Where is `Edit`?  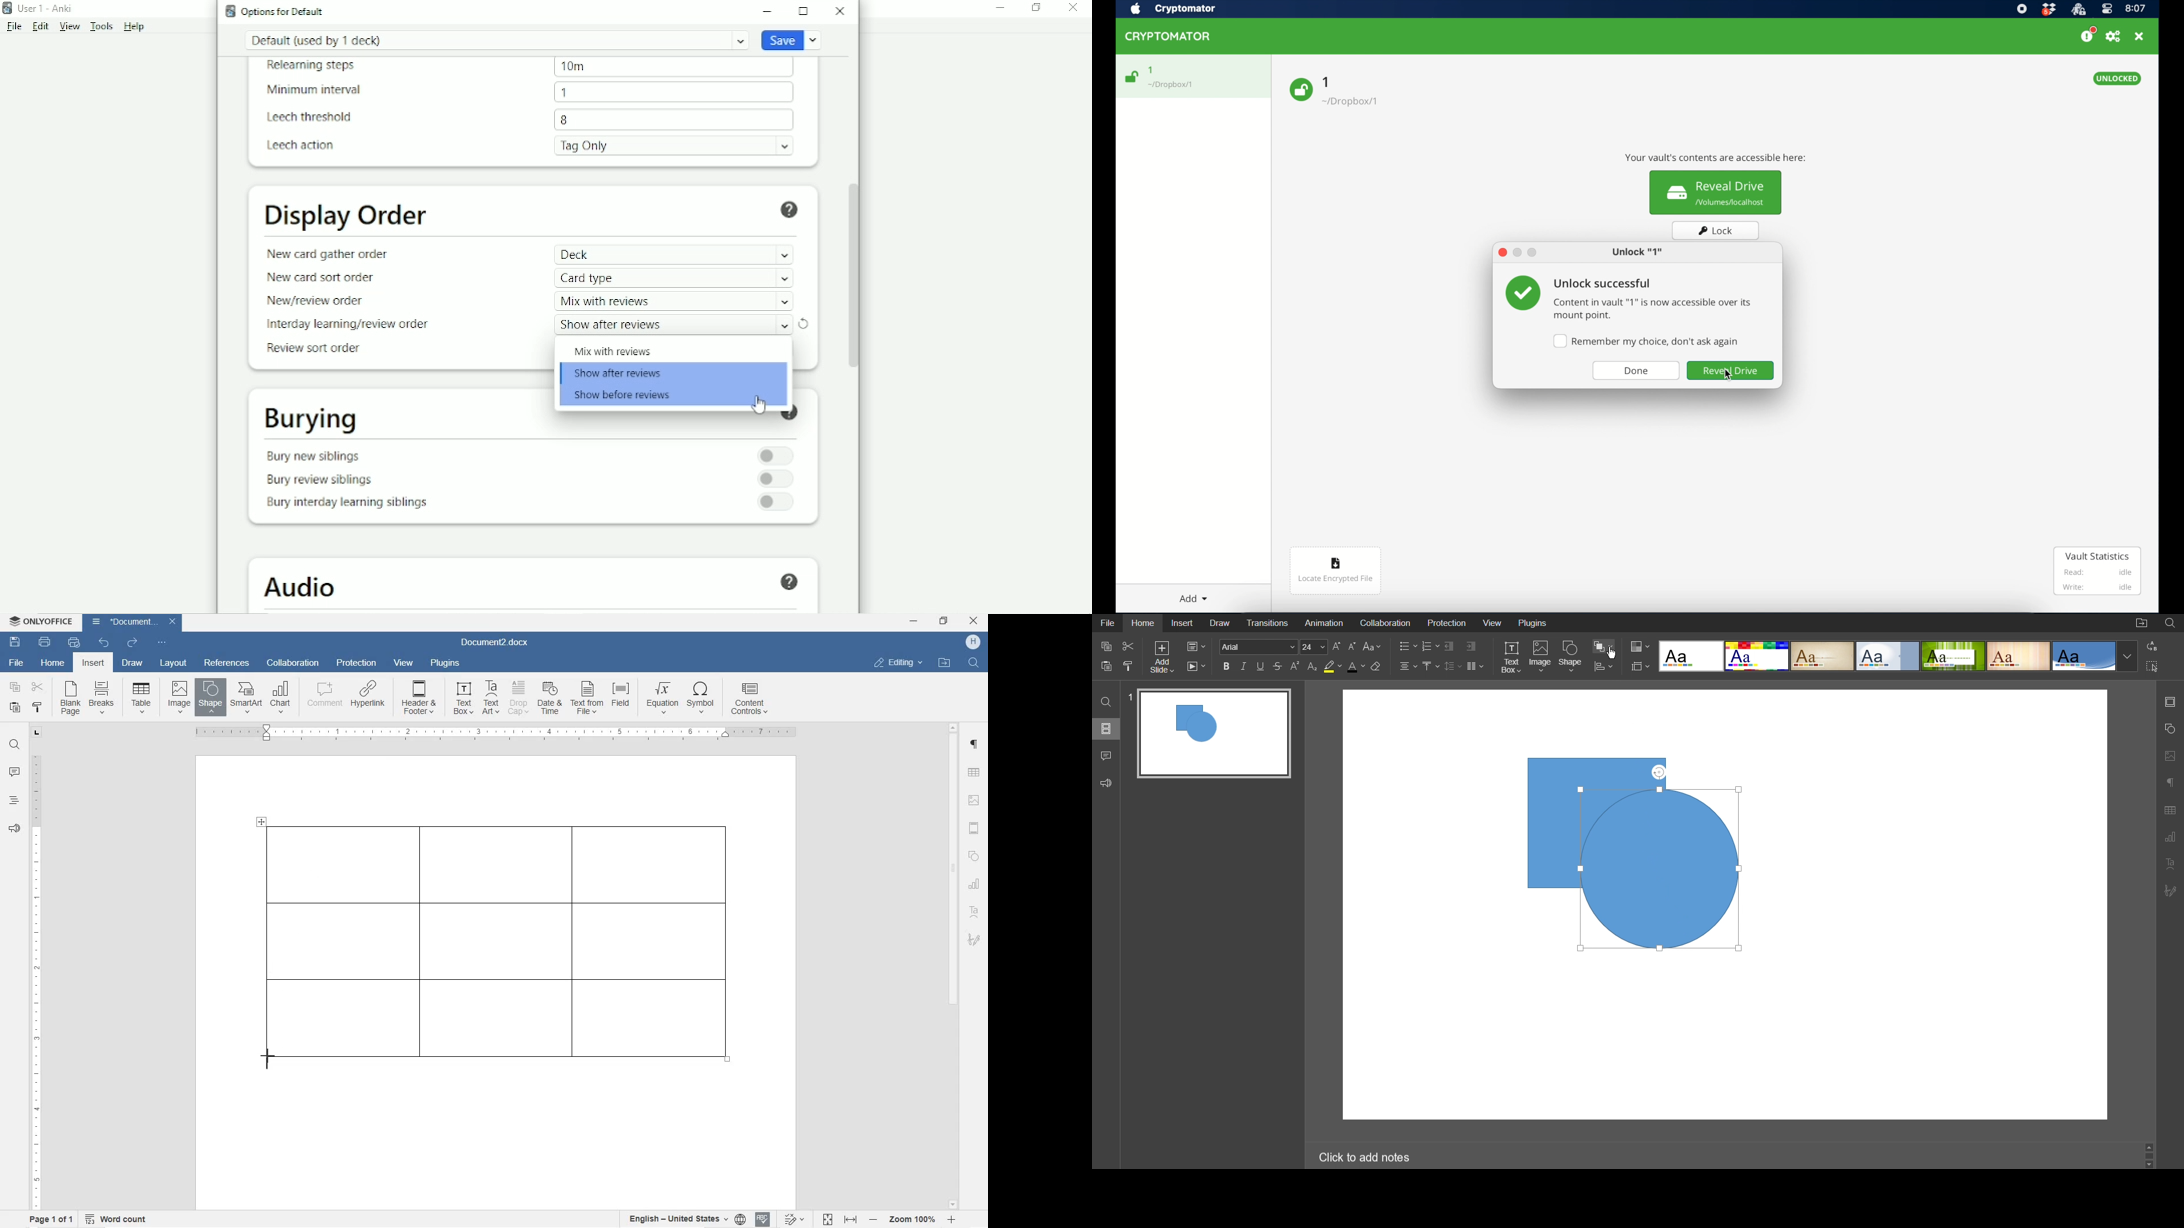 Edit is located at coordinates (40, 26).